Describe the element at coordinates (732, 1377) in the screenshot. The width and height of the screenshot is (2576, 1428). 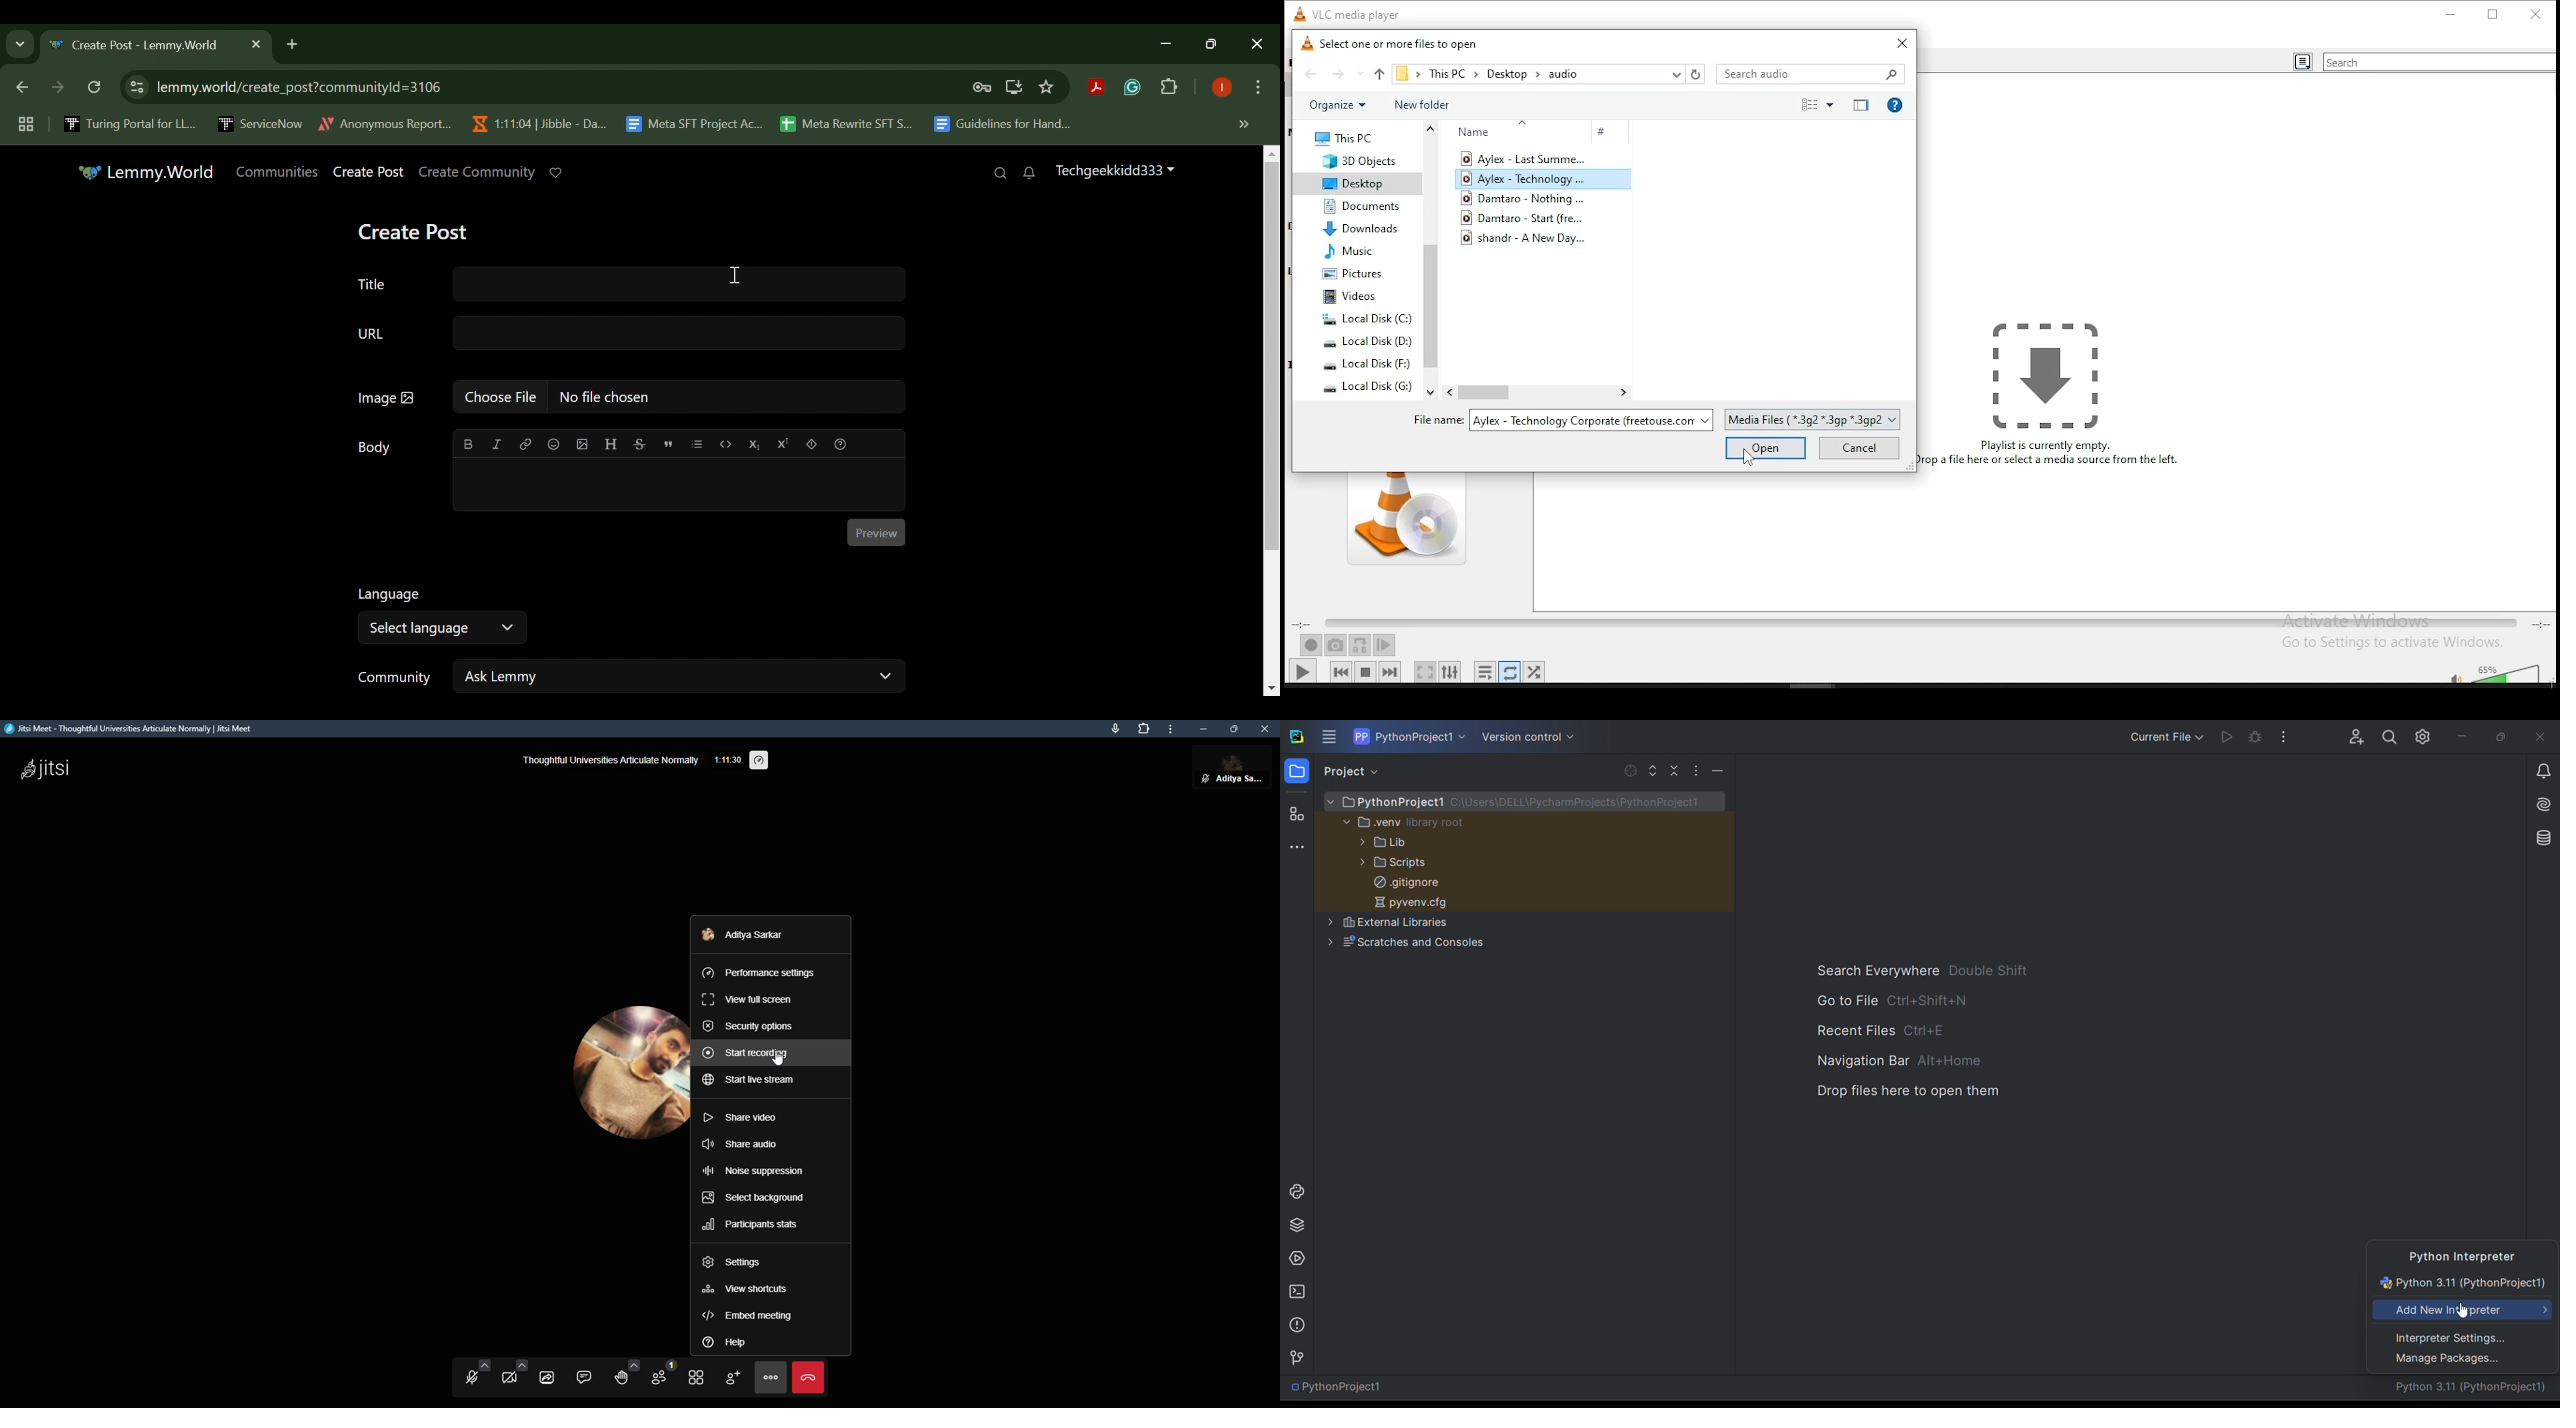
I see `invite people` at that location.